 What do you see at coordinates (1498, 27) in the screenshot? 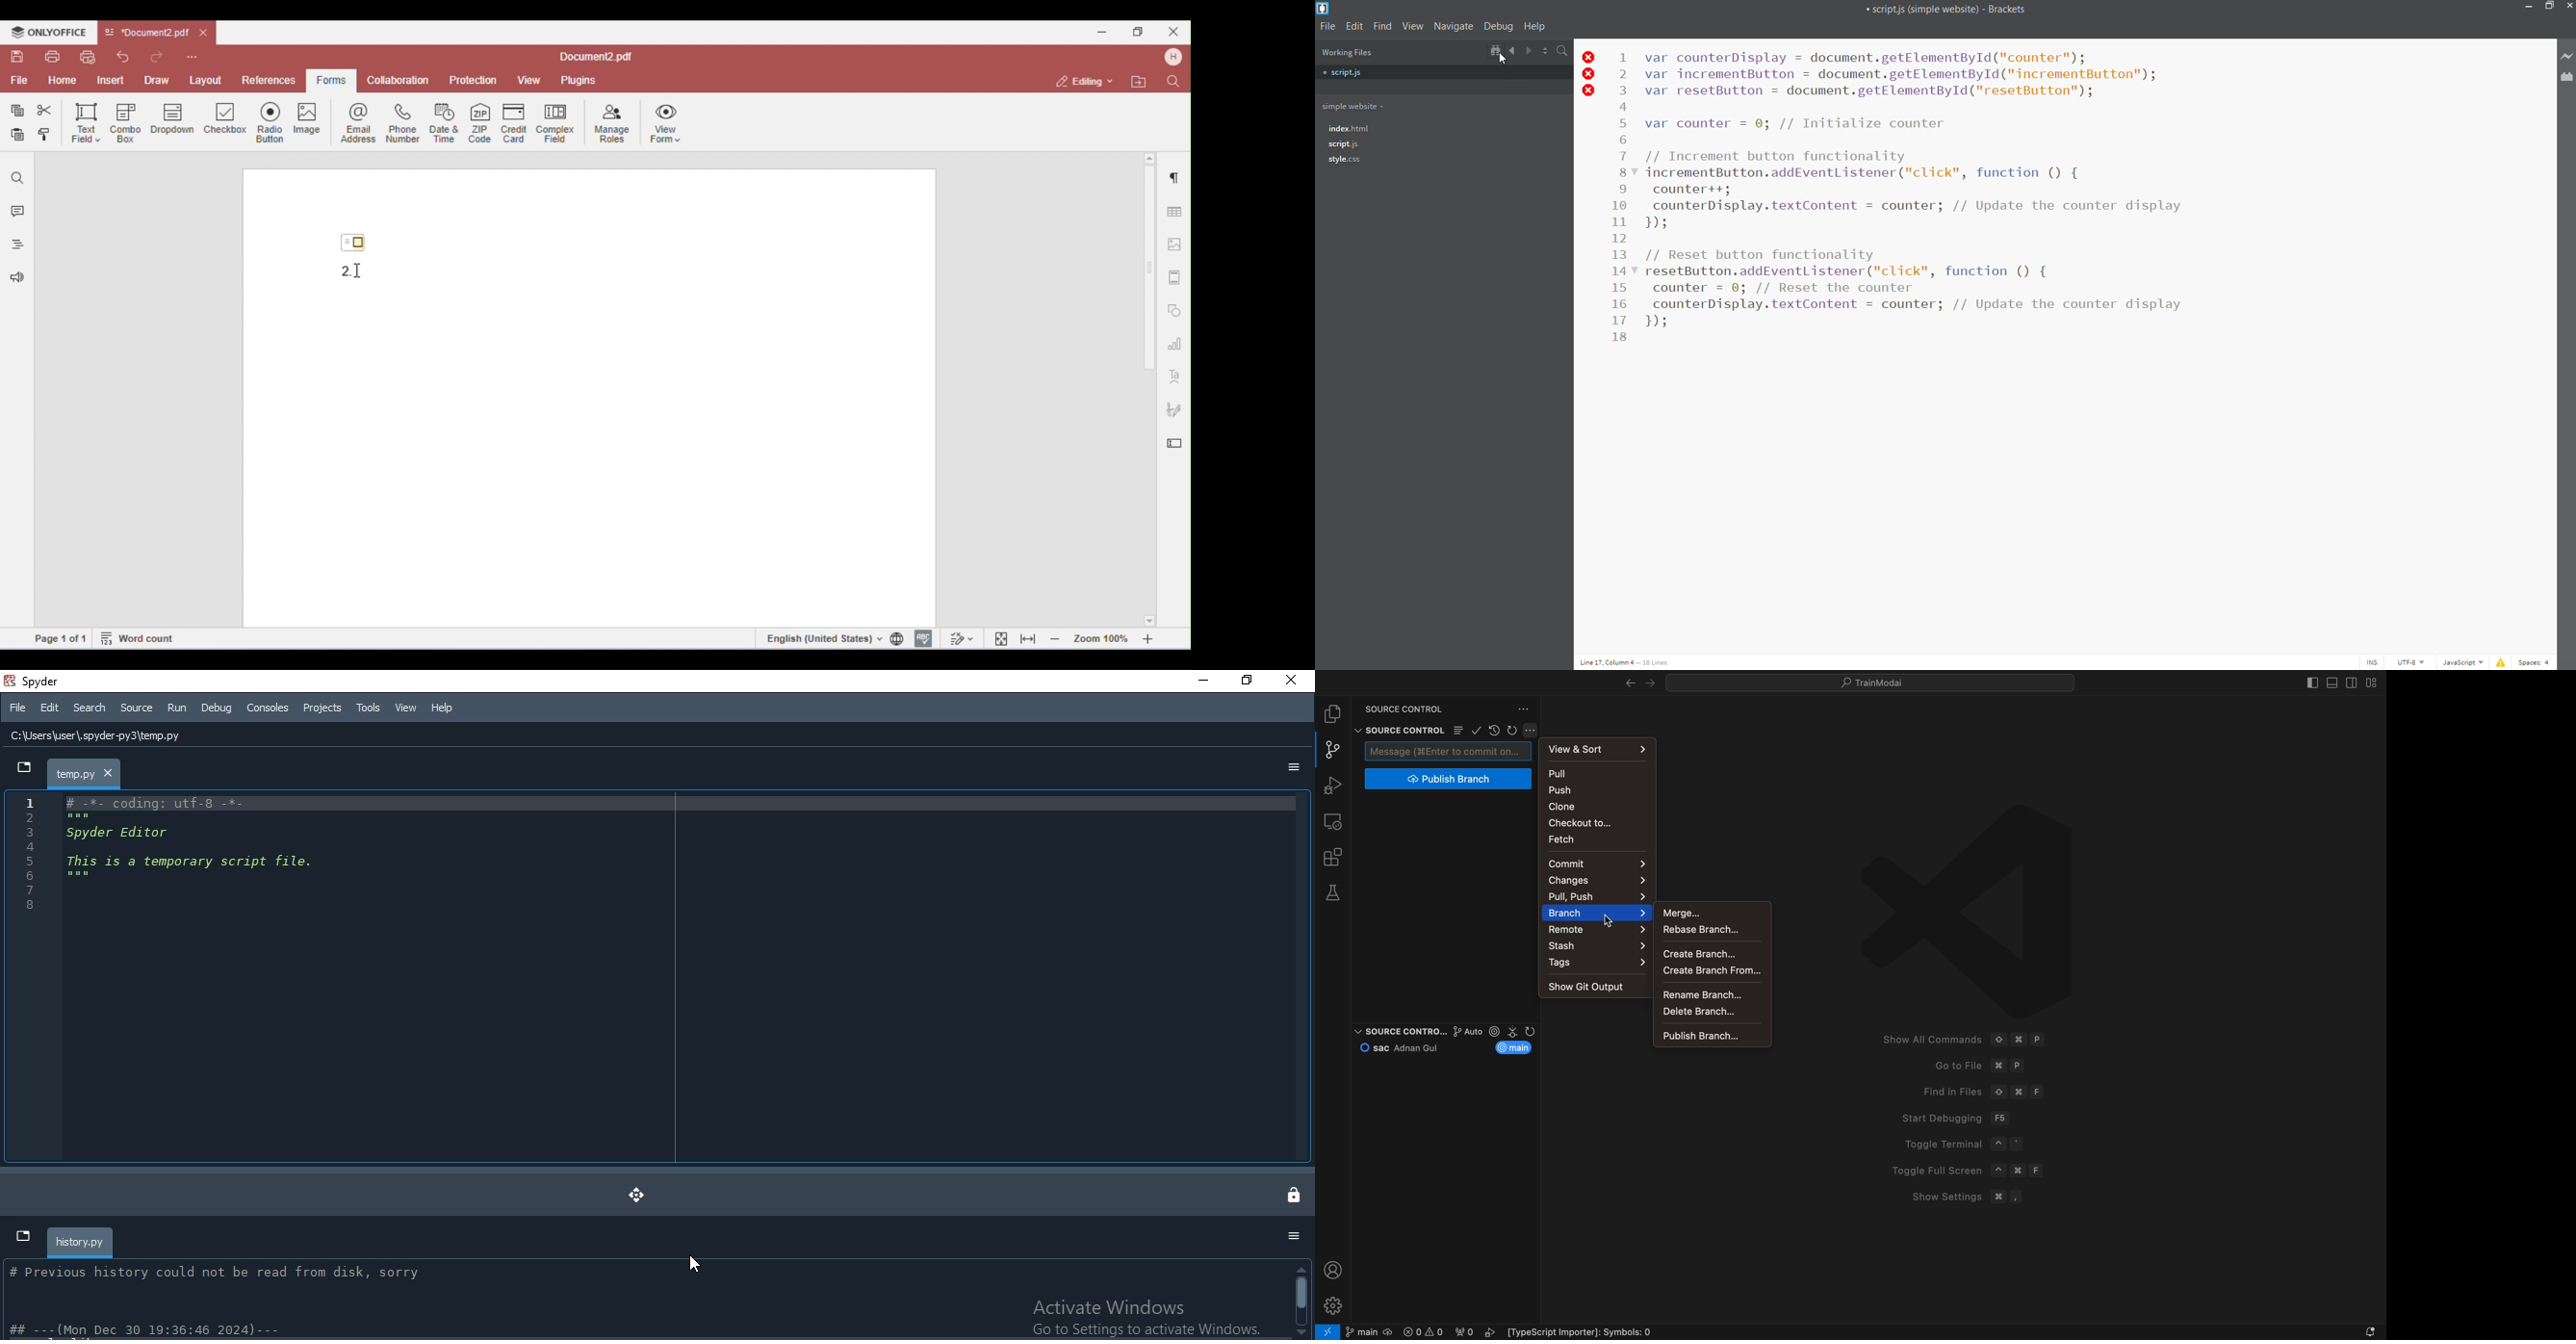
I see `debug` at bounding box center [1498, 27].